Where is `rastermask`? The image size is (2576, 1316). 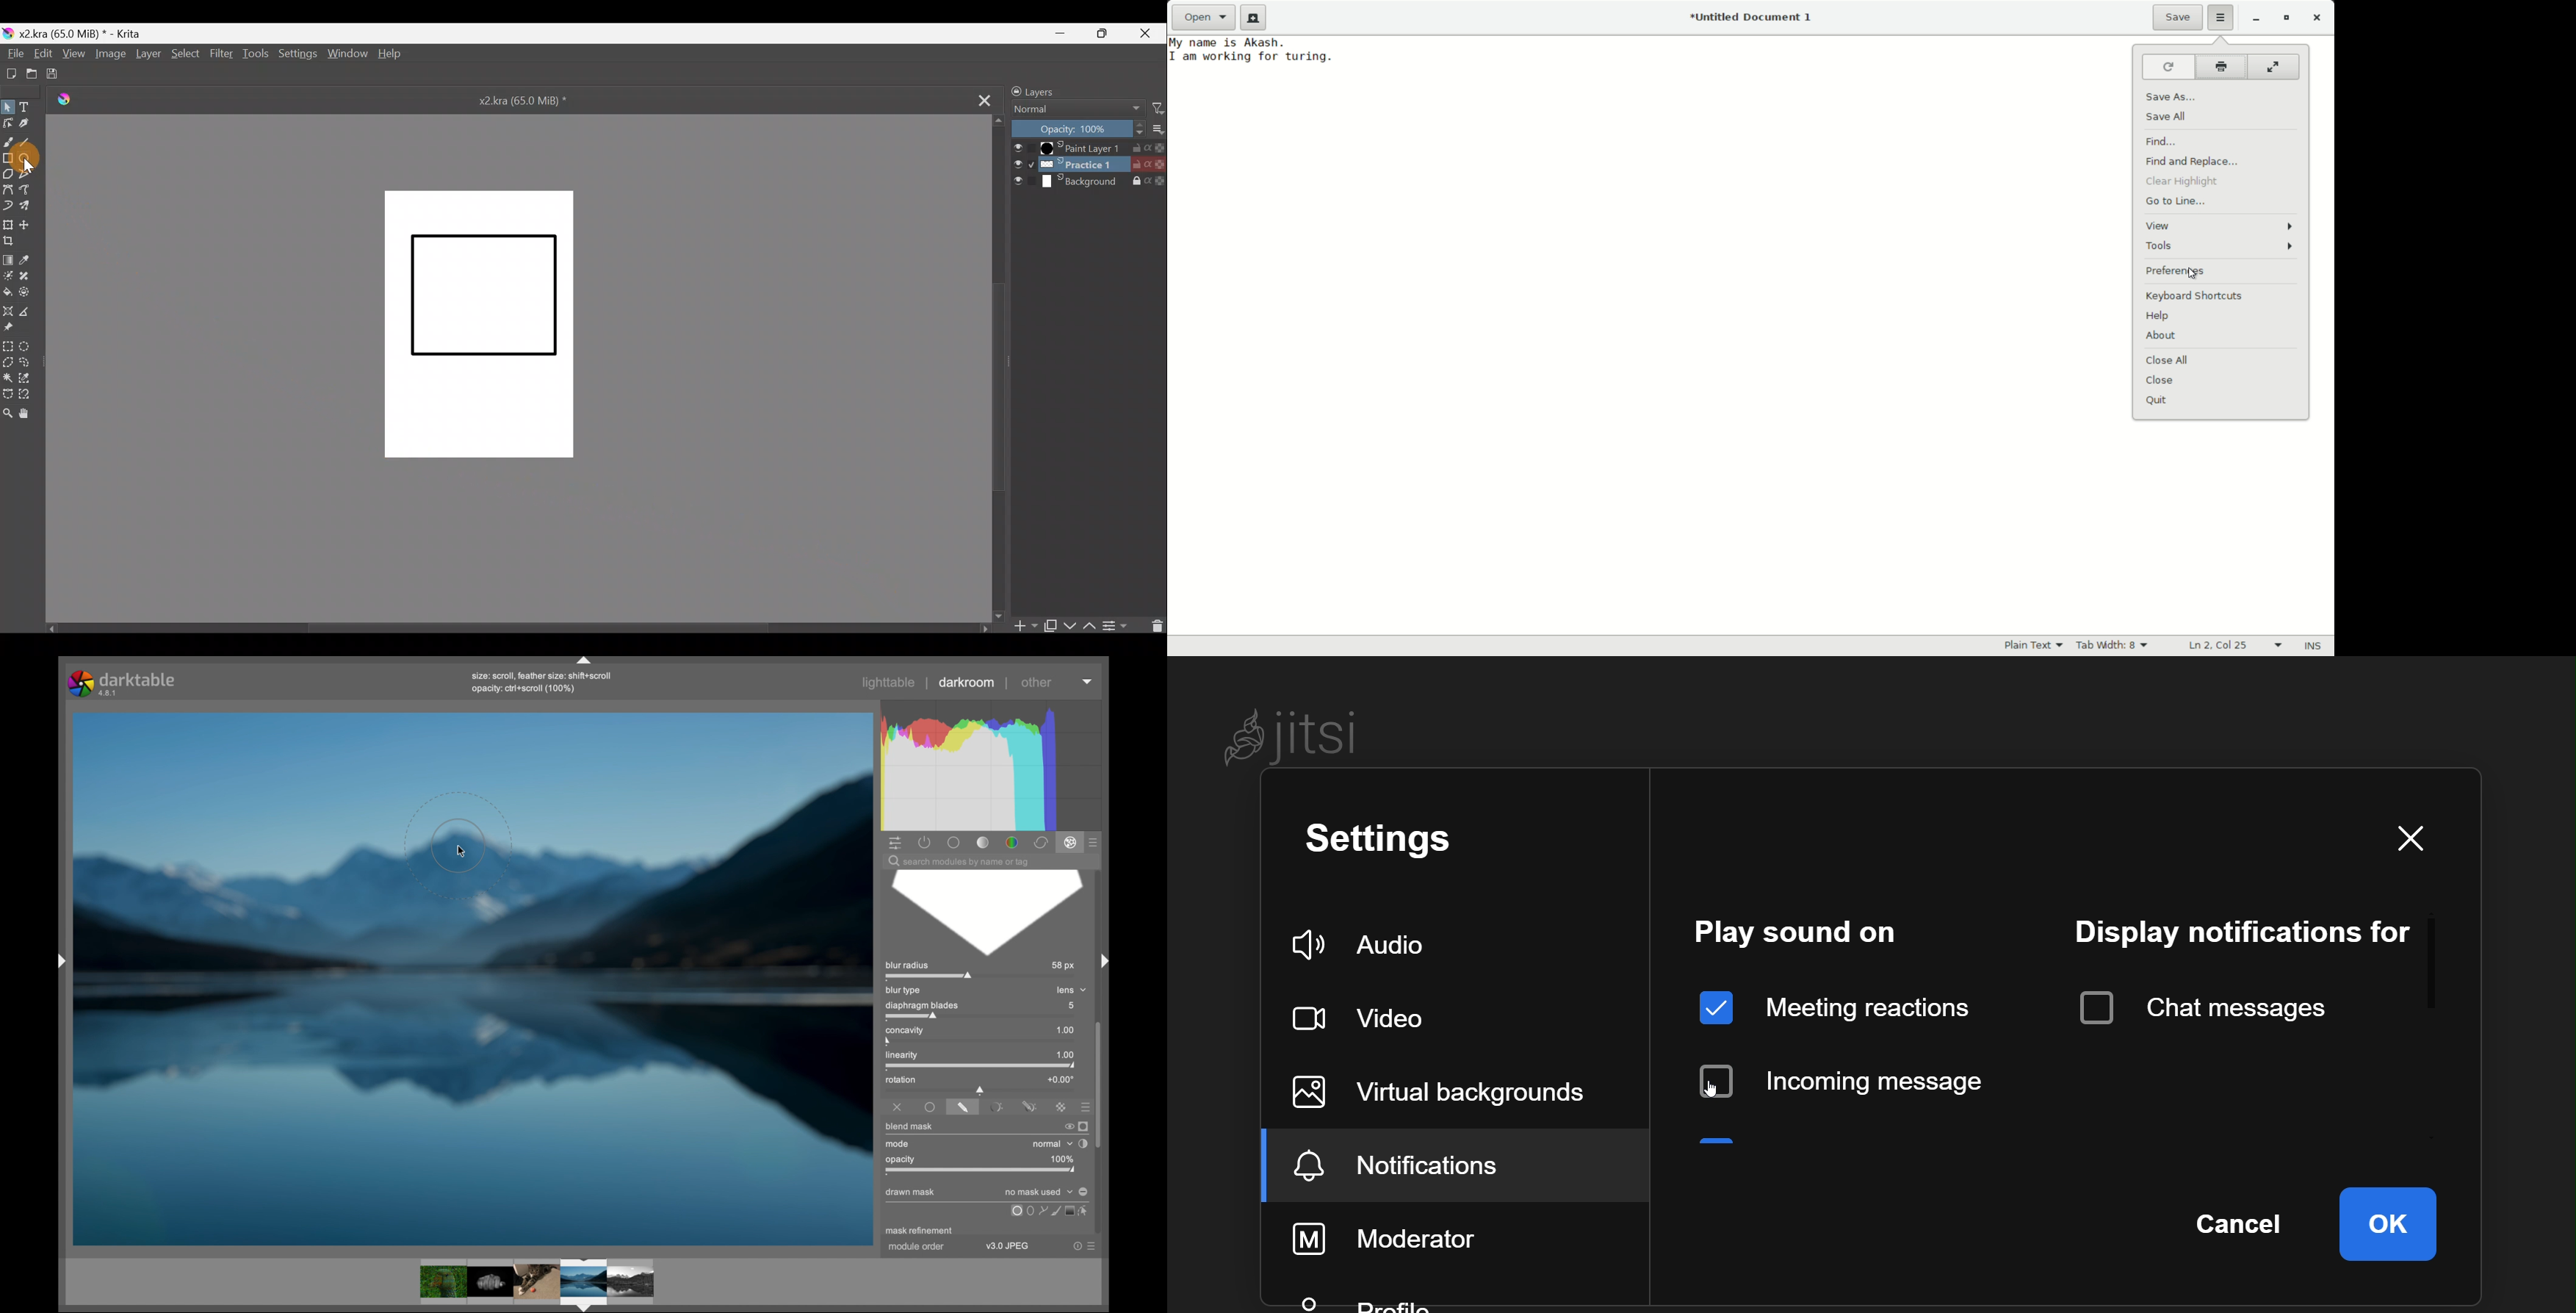 rastermask is located at coordinates (1060, 1106).